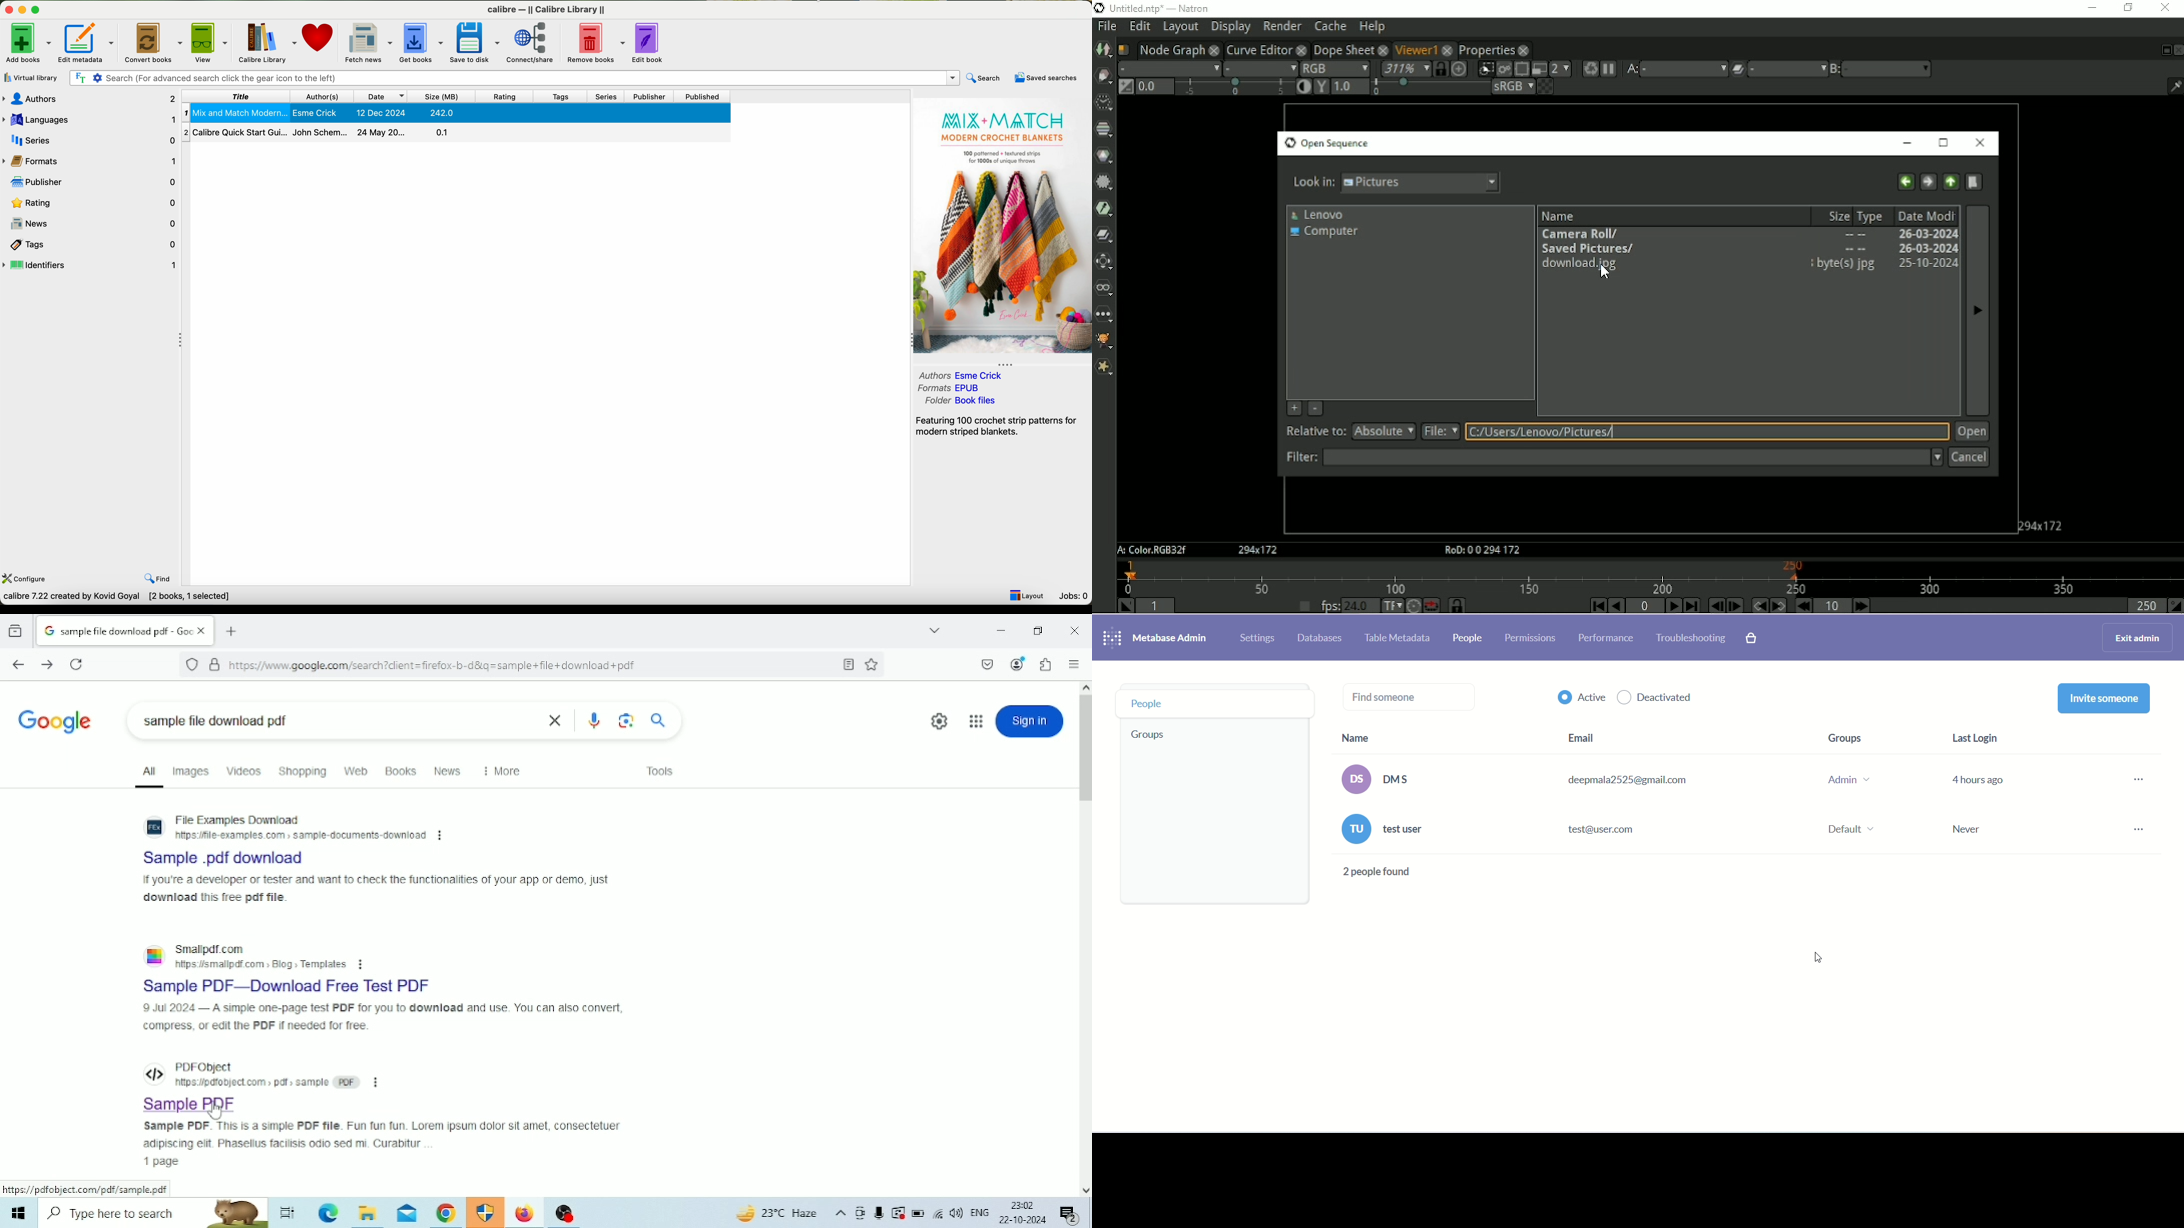 The height and width of the screenshot is (1232, 2184). Describe the element at coordinates (318, 36) in the screenshot. I see `donate` at that location.